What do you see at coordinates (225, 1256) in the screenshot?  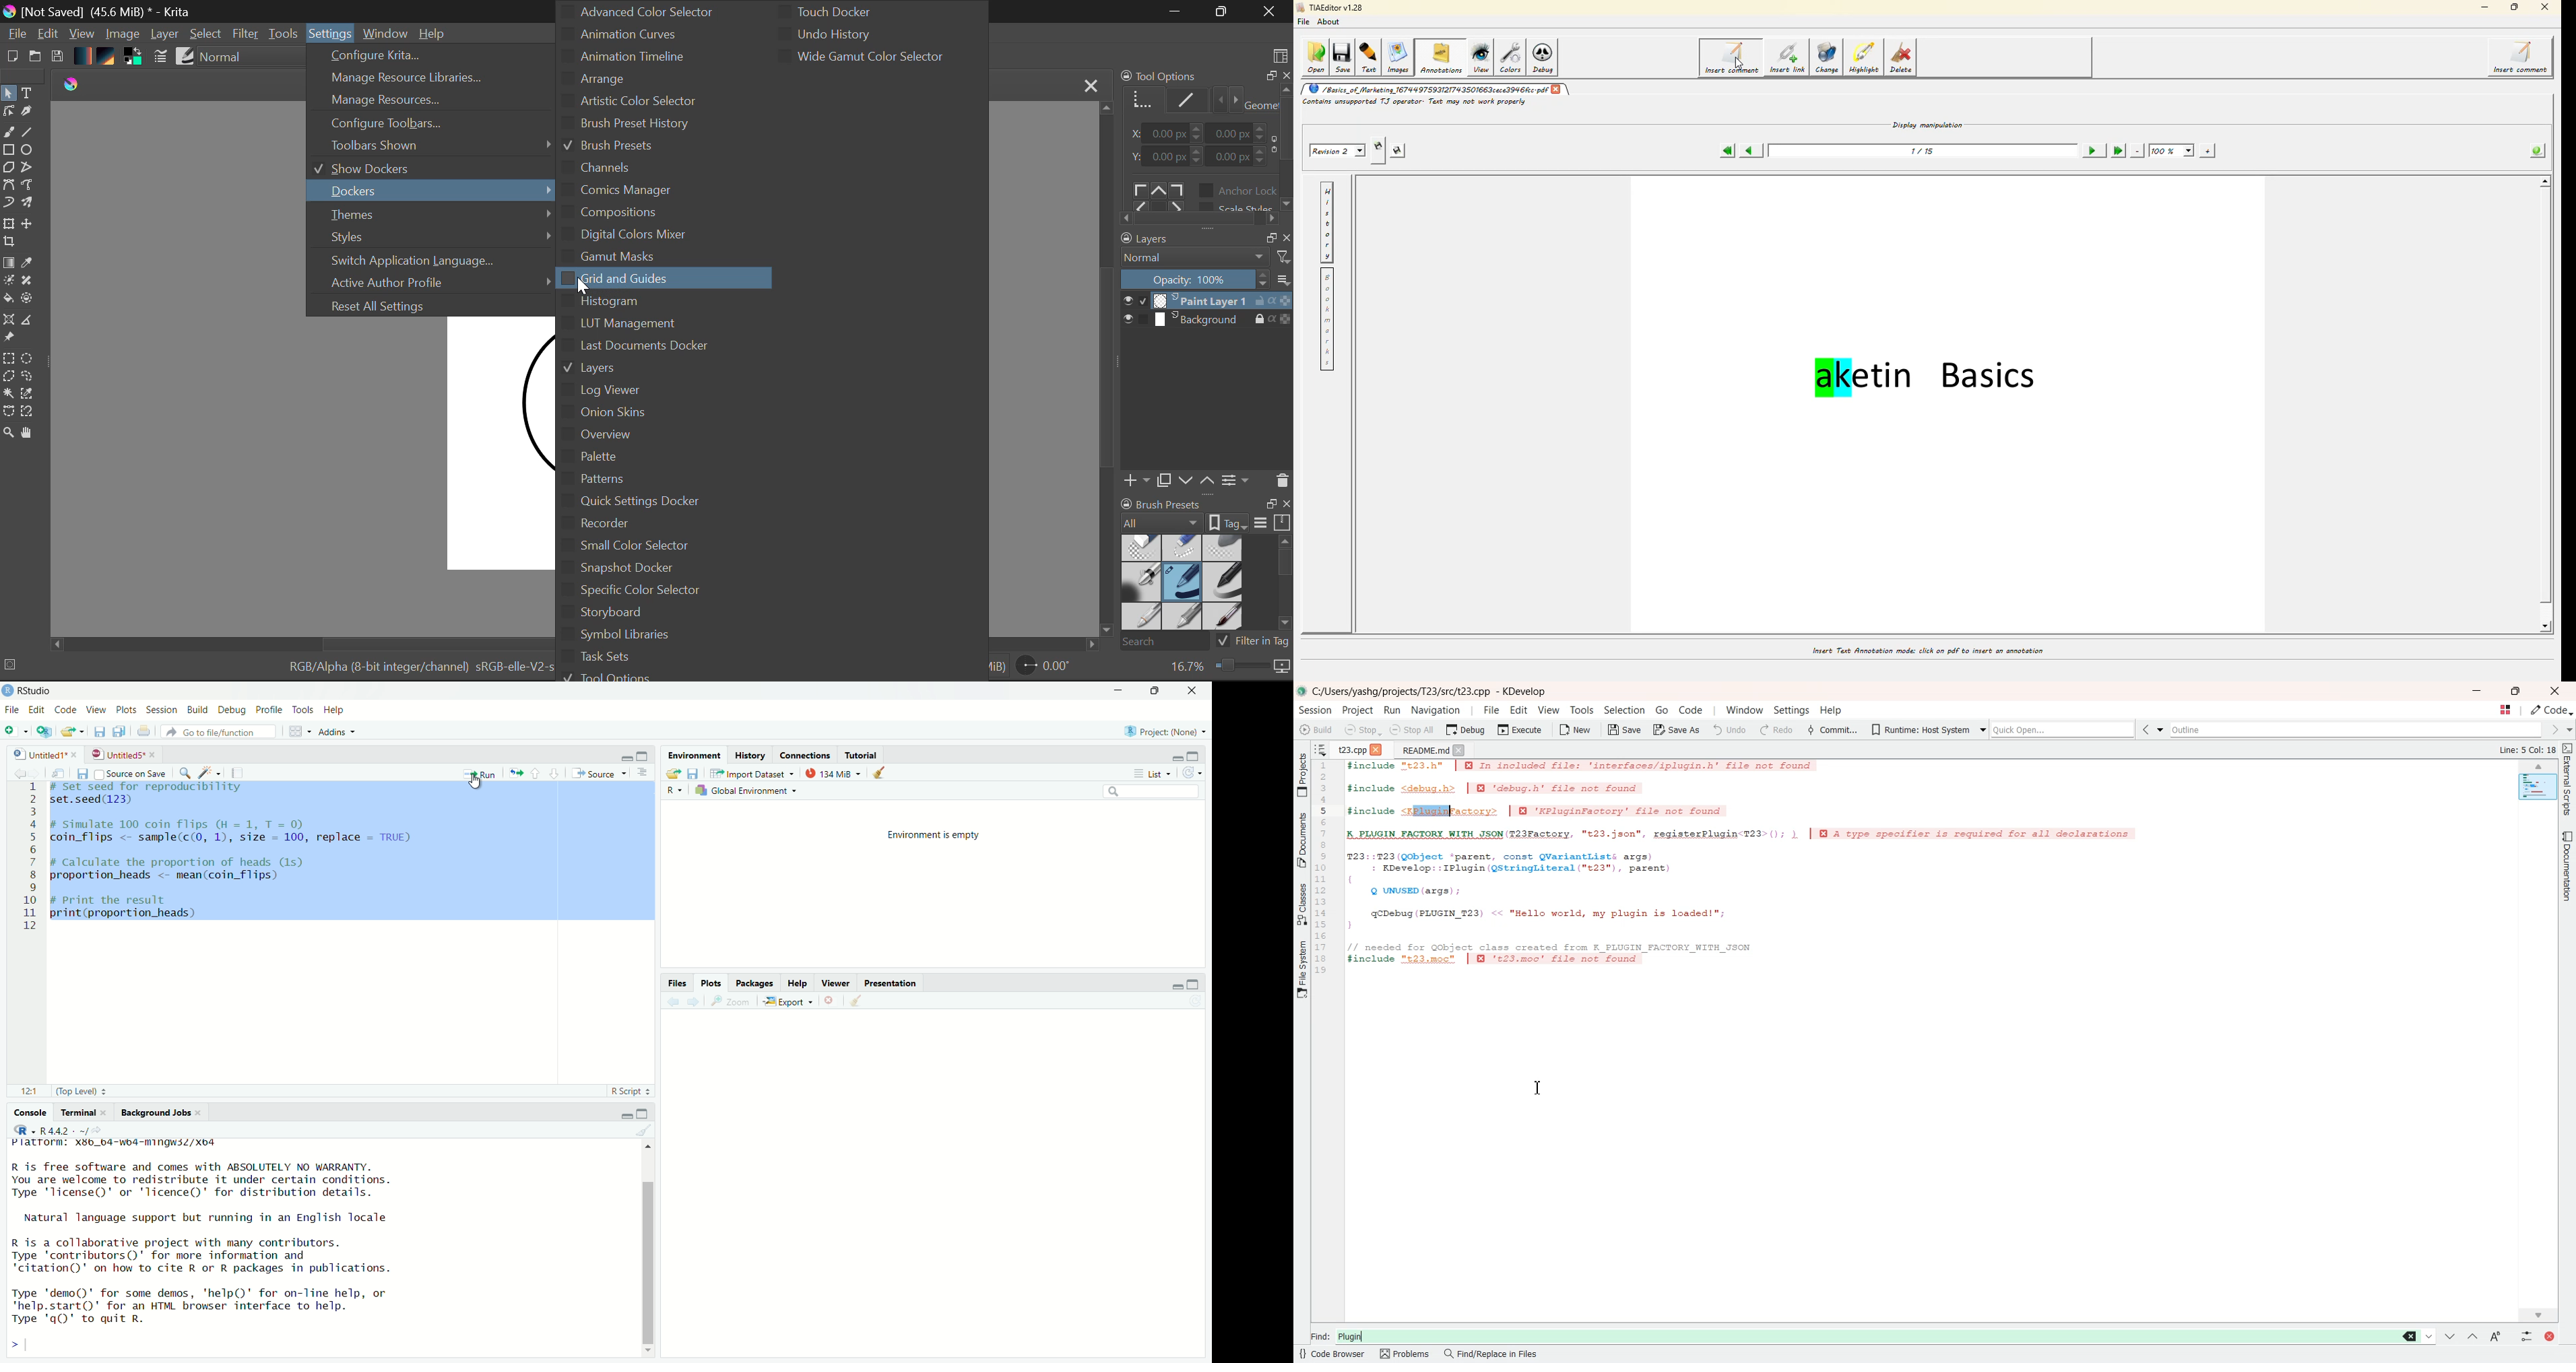 I see `R 1s a collaborative project with many contributors.
Type 'contributors()' for more information and
‘citation()' on how to cite R or R packages in publications.` at bounding box center [225, 1256].